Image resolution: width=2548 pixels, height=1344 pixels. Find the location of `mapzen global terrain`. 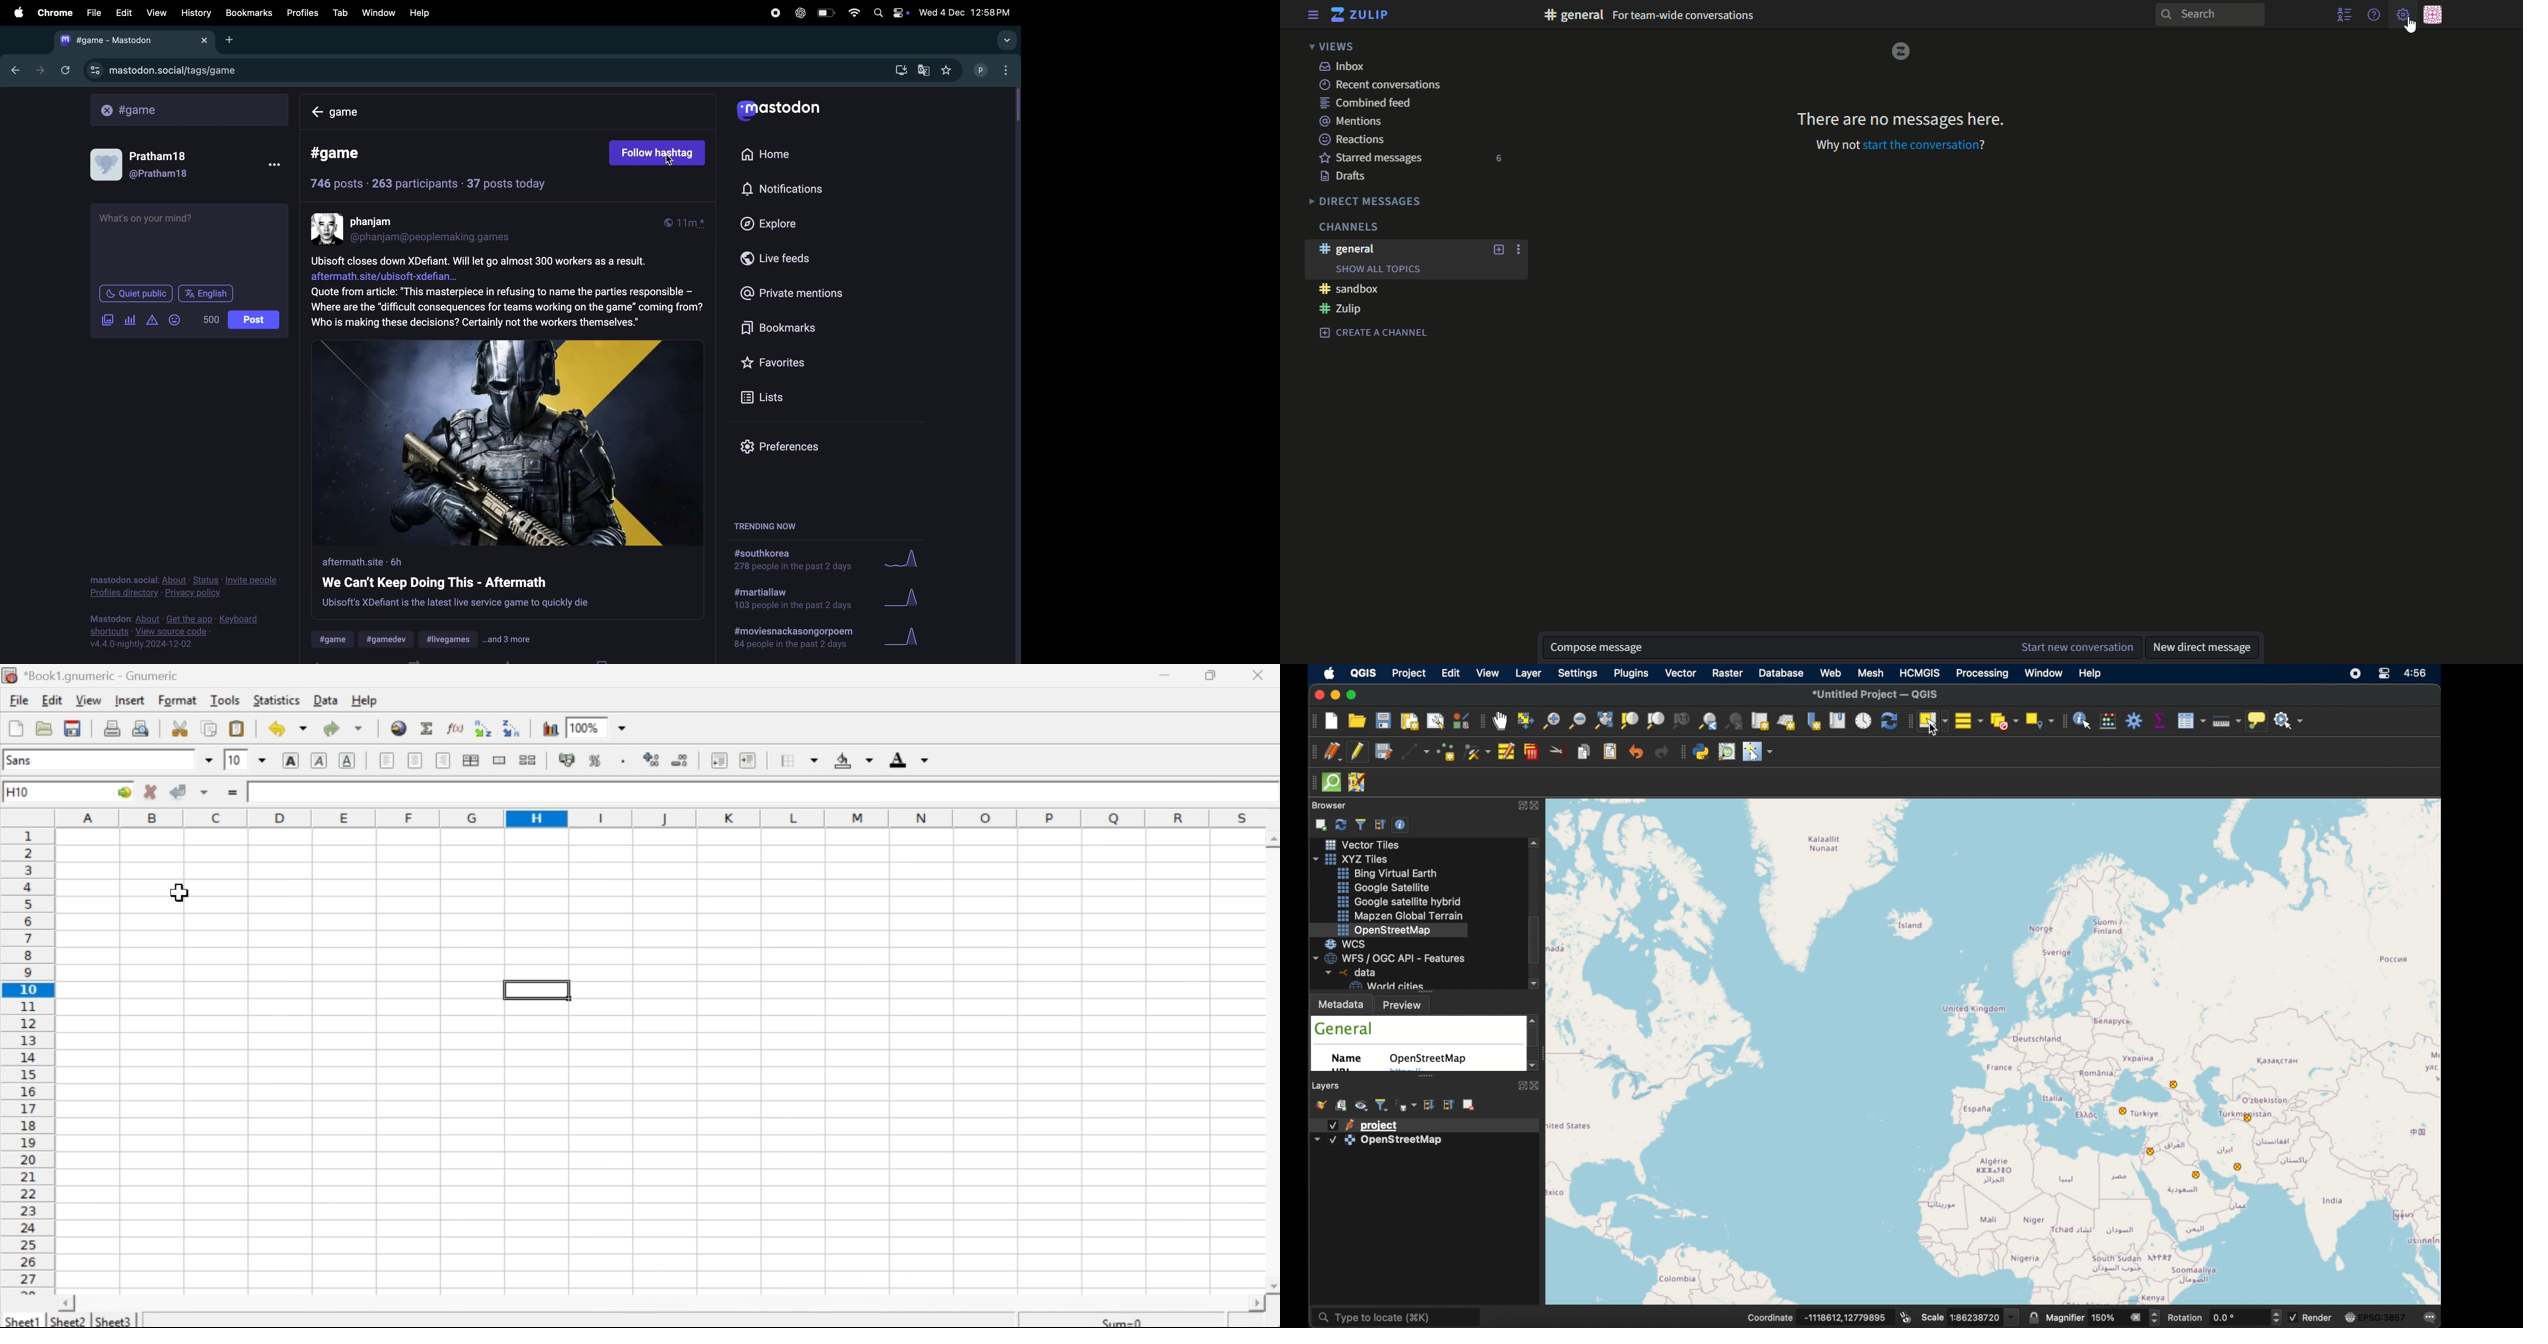

mapzen global terrain is located at coordinates (1402, 916).